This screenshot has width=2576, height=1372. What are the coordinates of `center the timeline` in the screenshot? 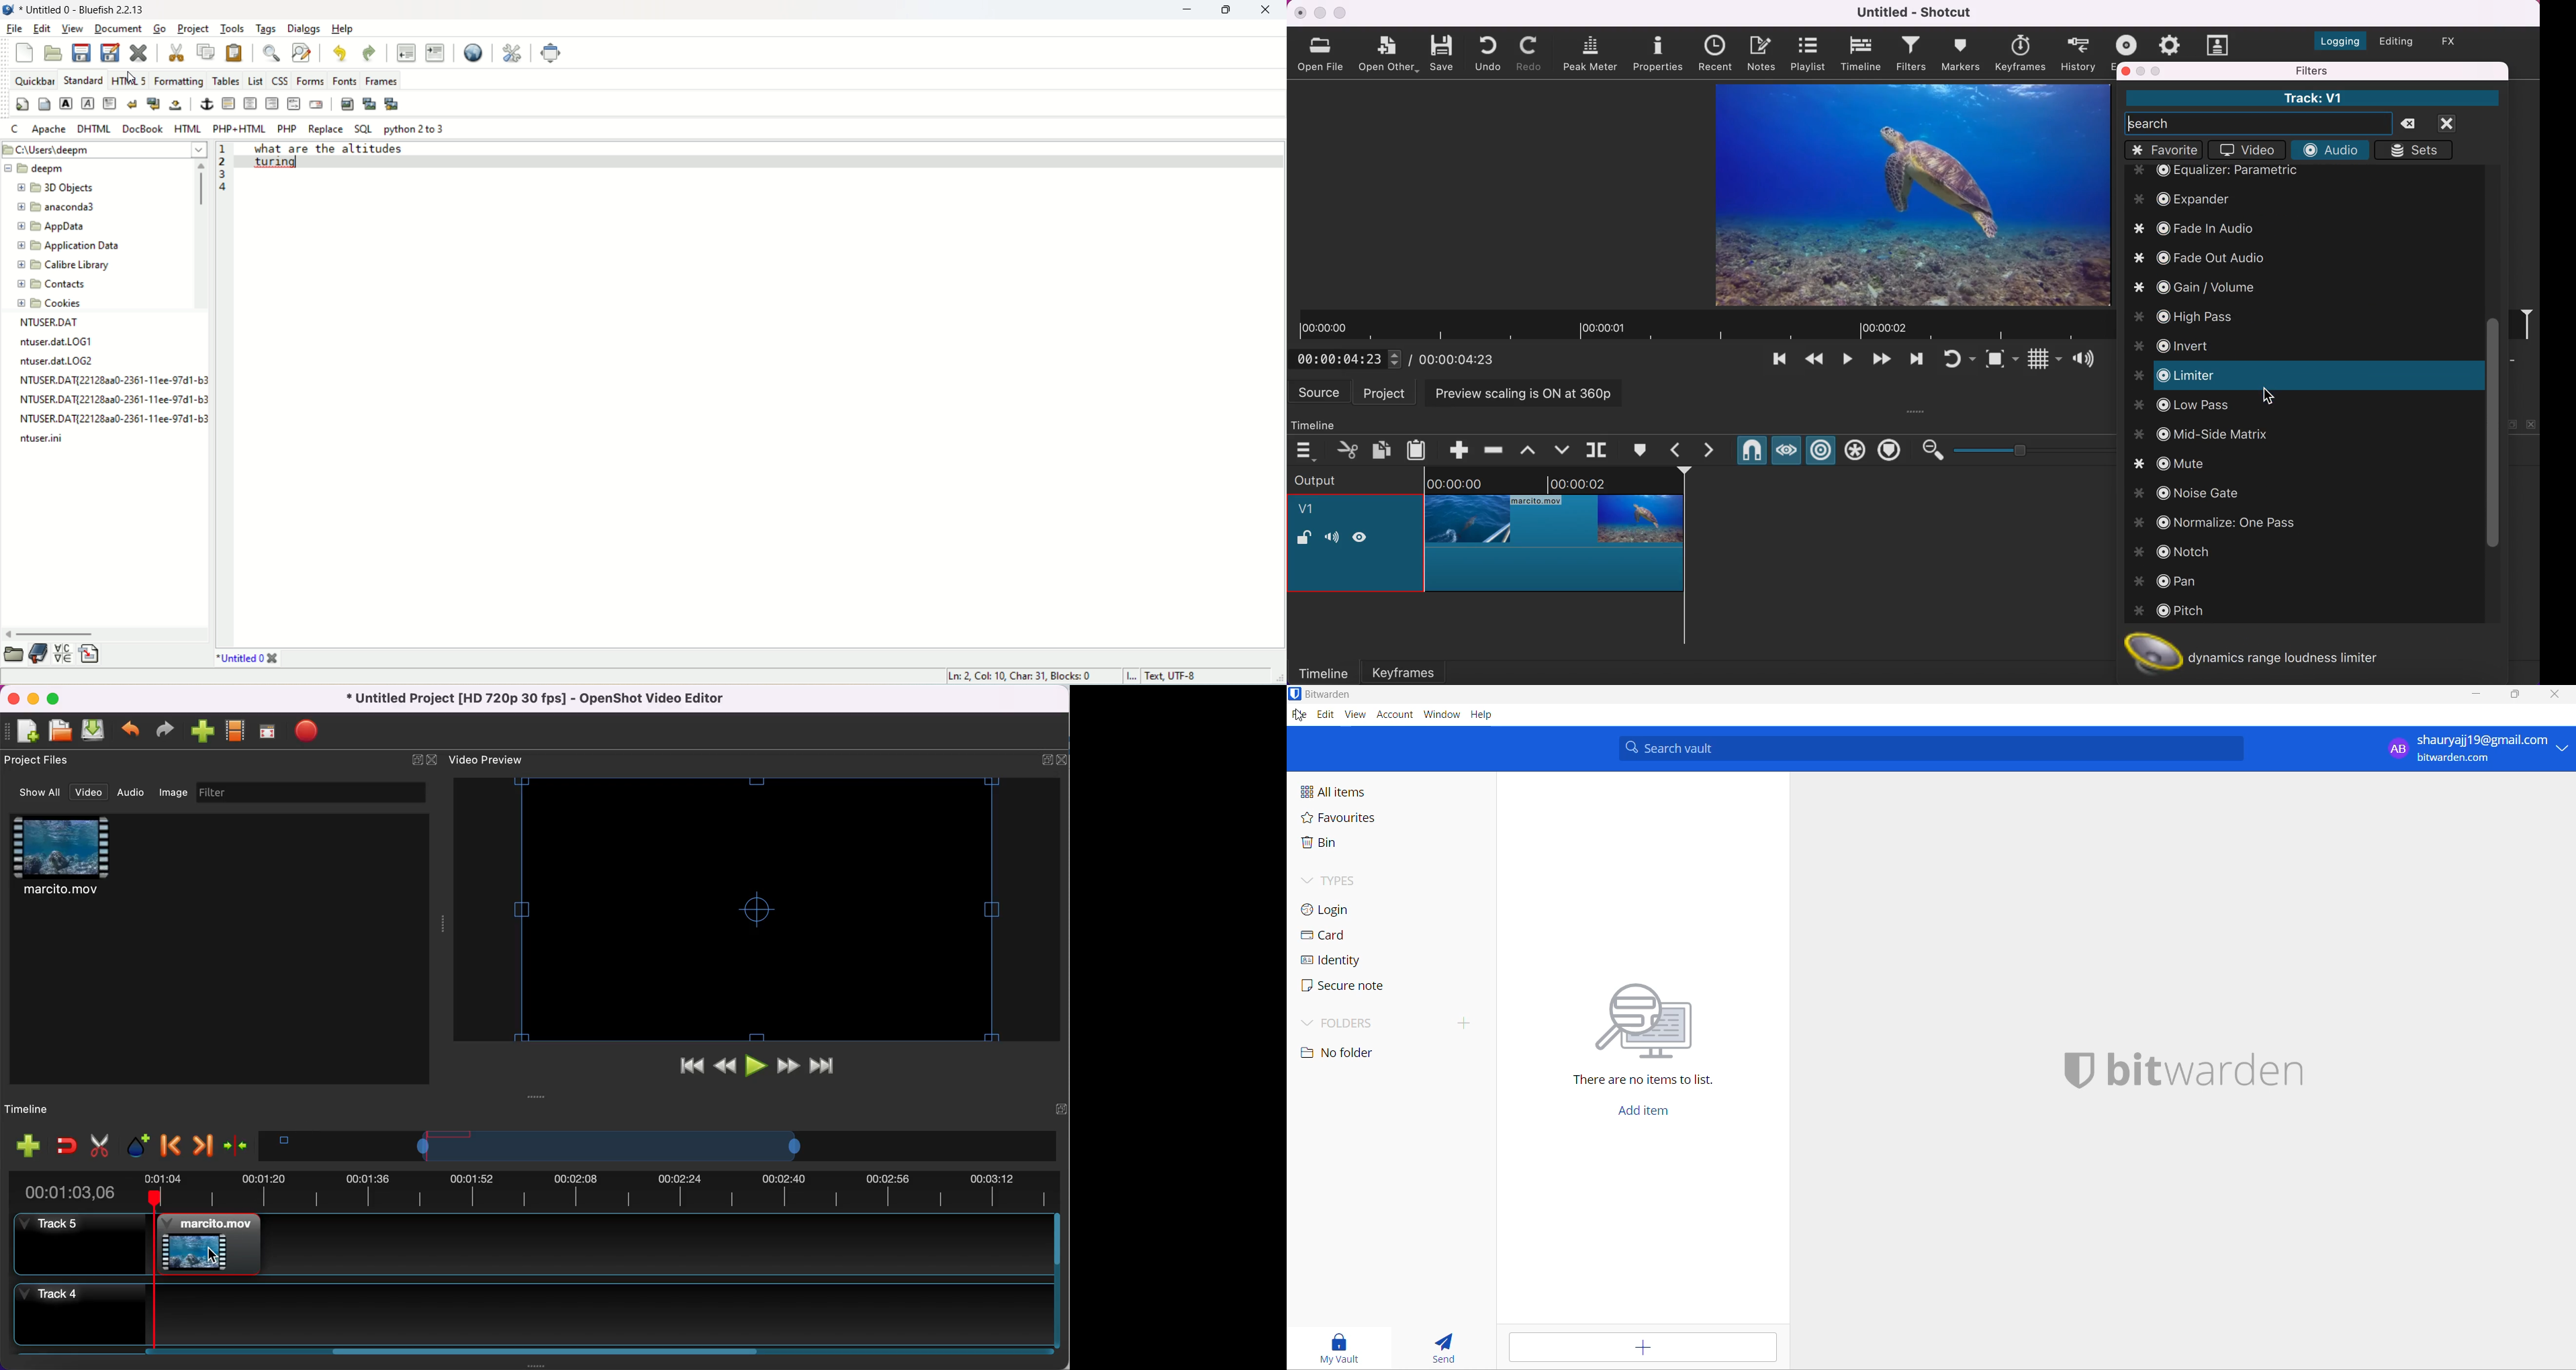 It's located at (240, 1145).